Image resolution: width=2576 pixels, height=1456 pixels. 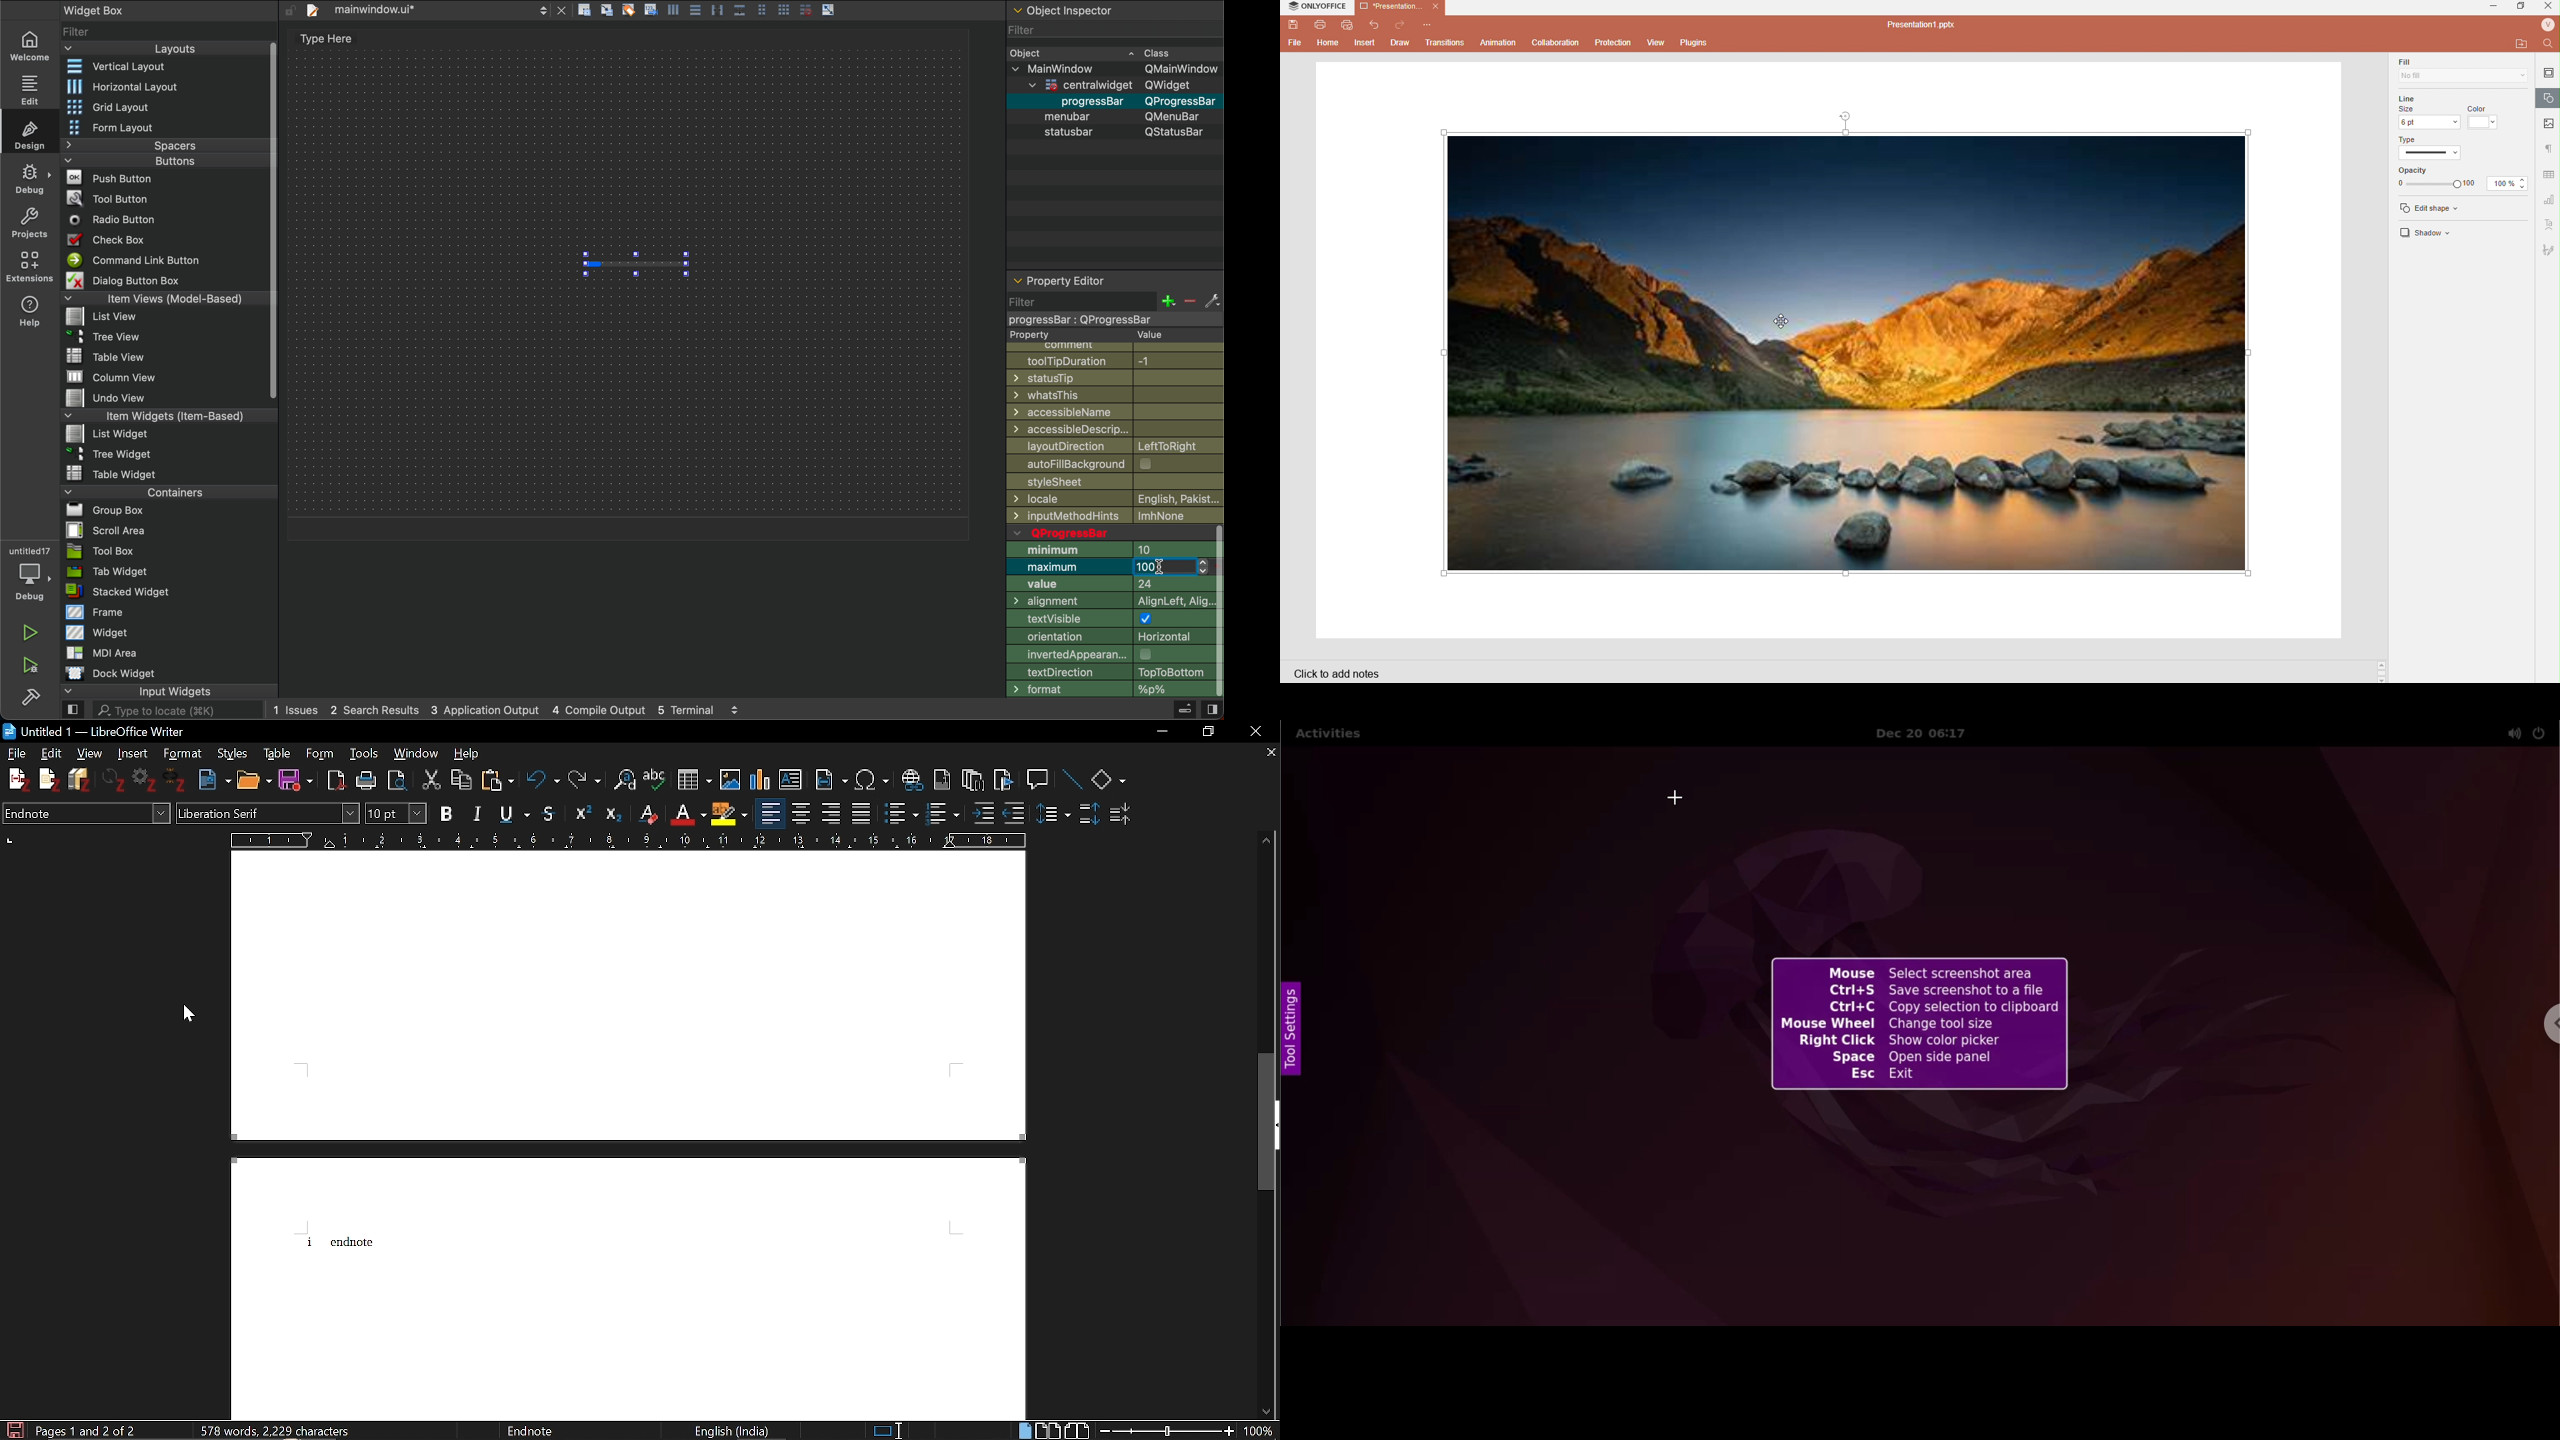 What do you see at coordinates (270, 222) in the screenshot?
I see `Vertical Scroll` at bounding box center [270, 222].